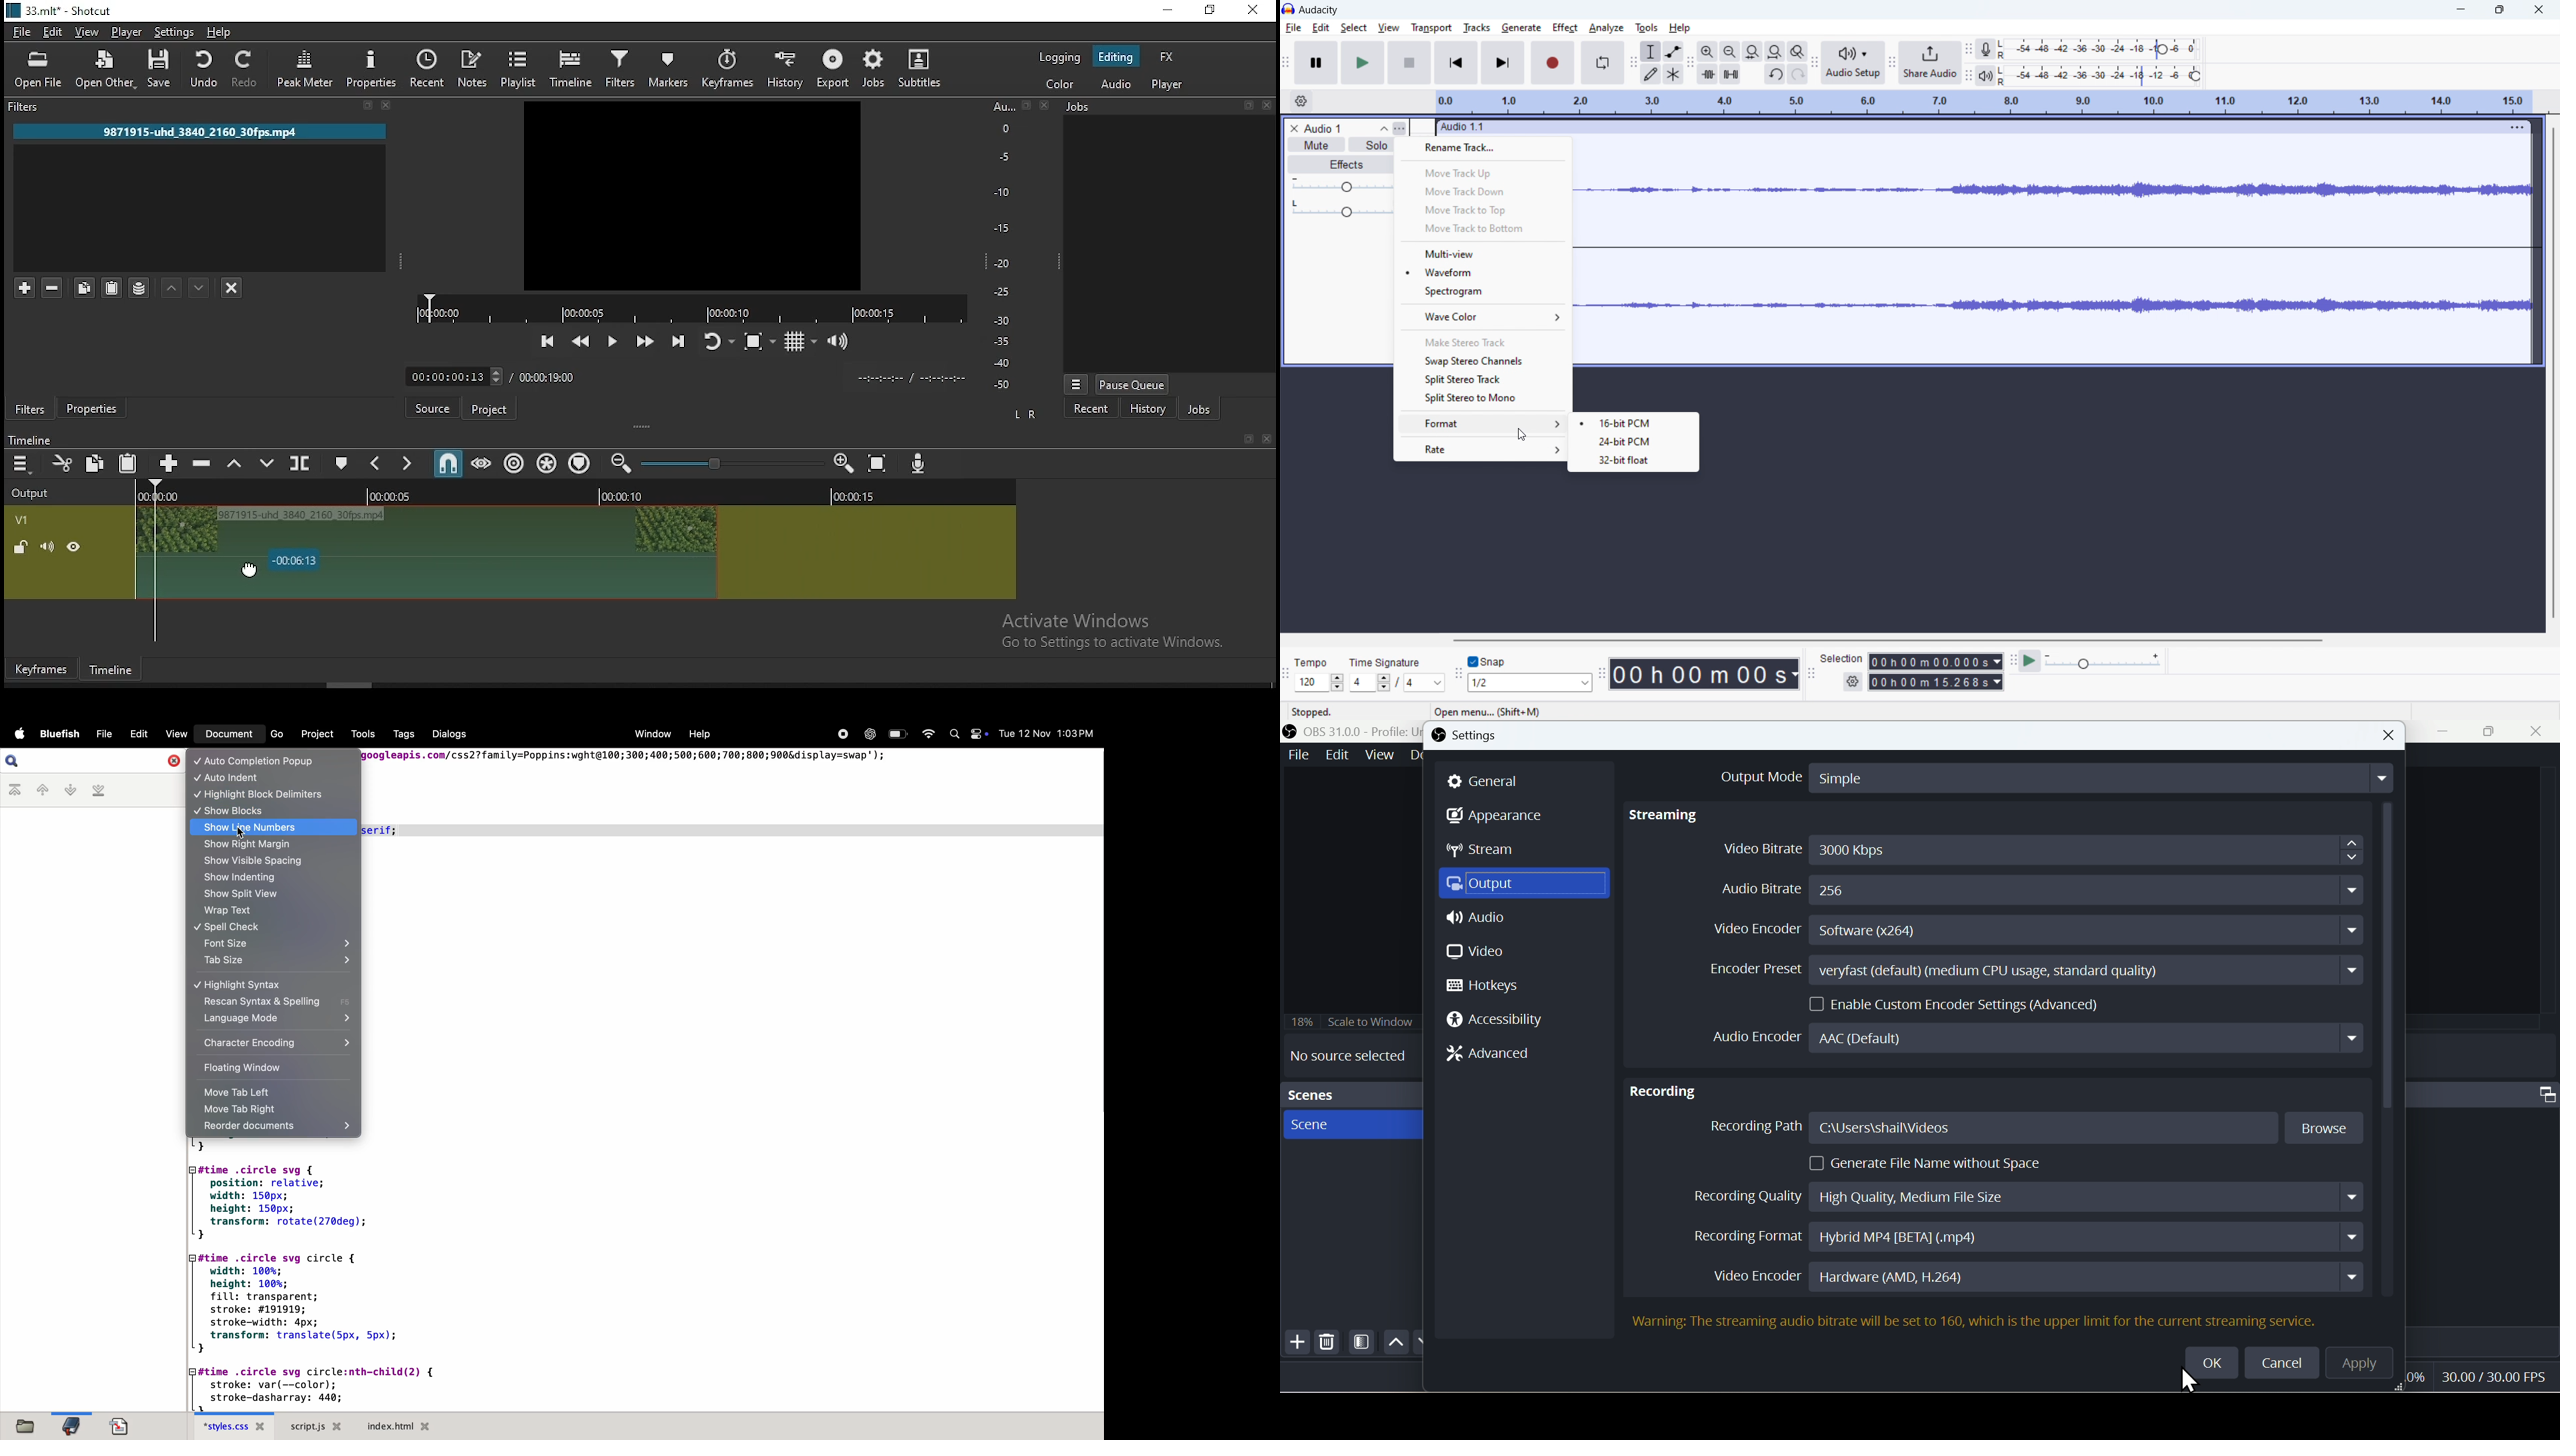  I want to click on volume, so click(1343, 184).